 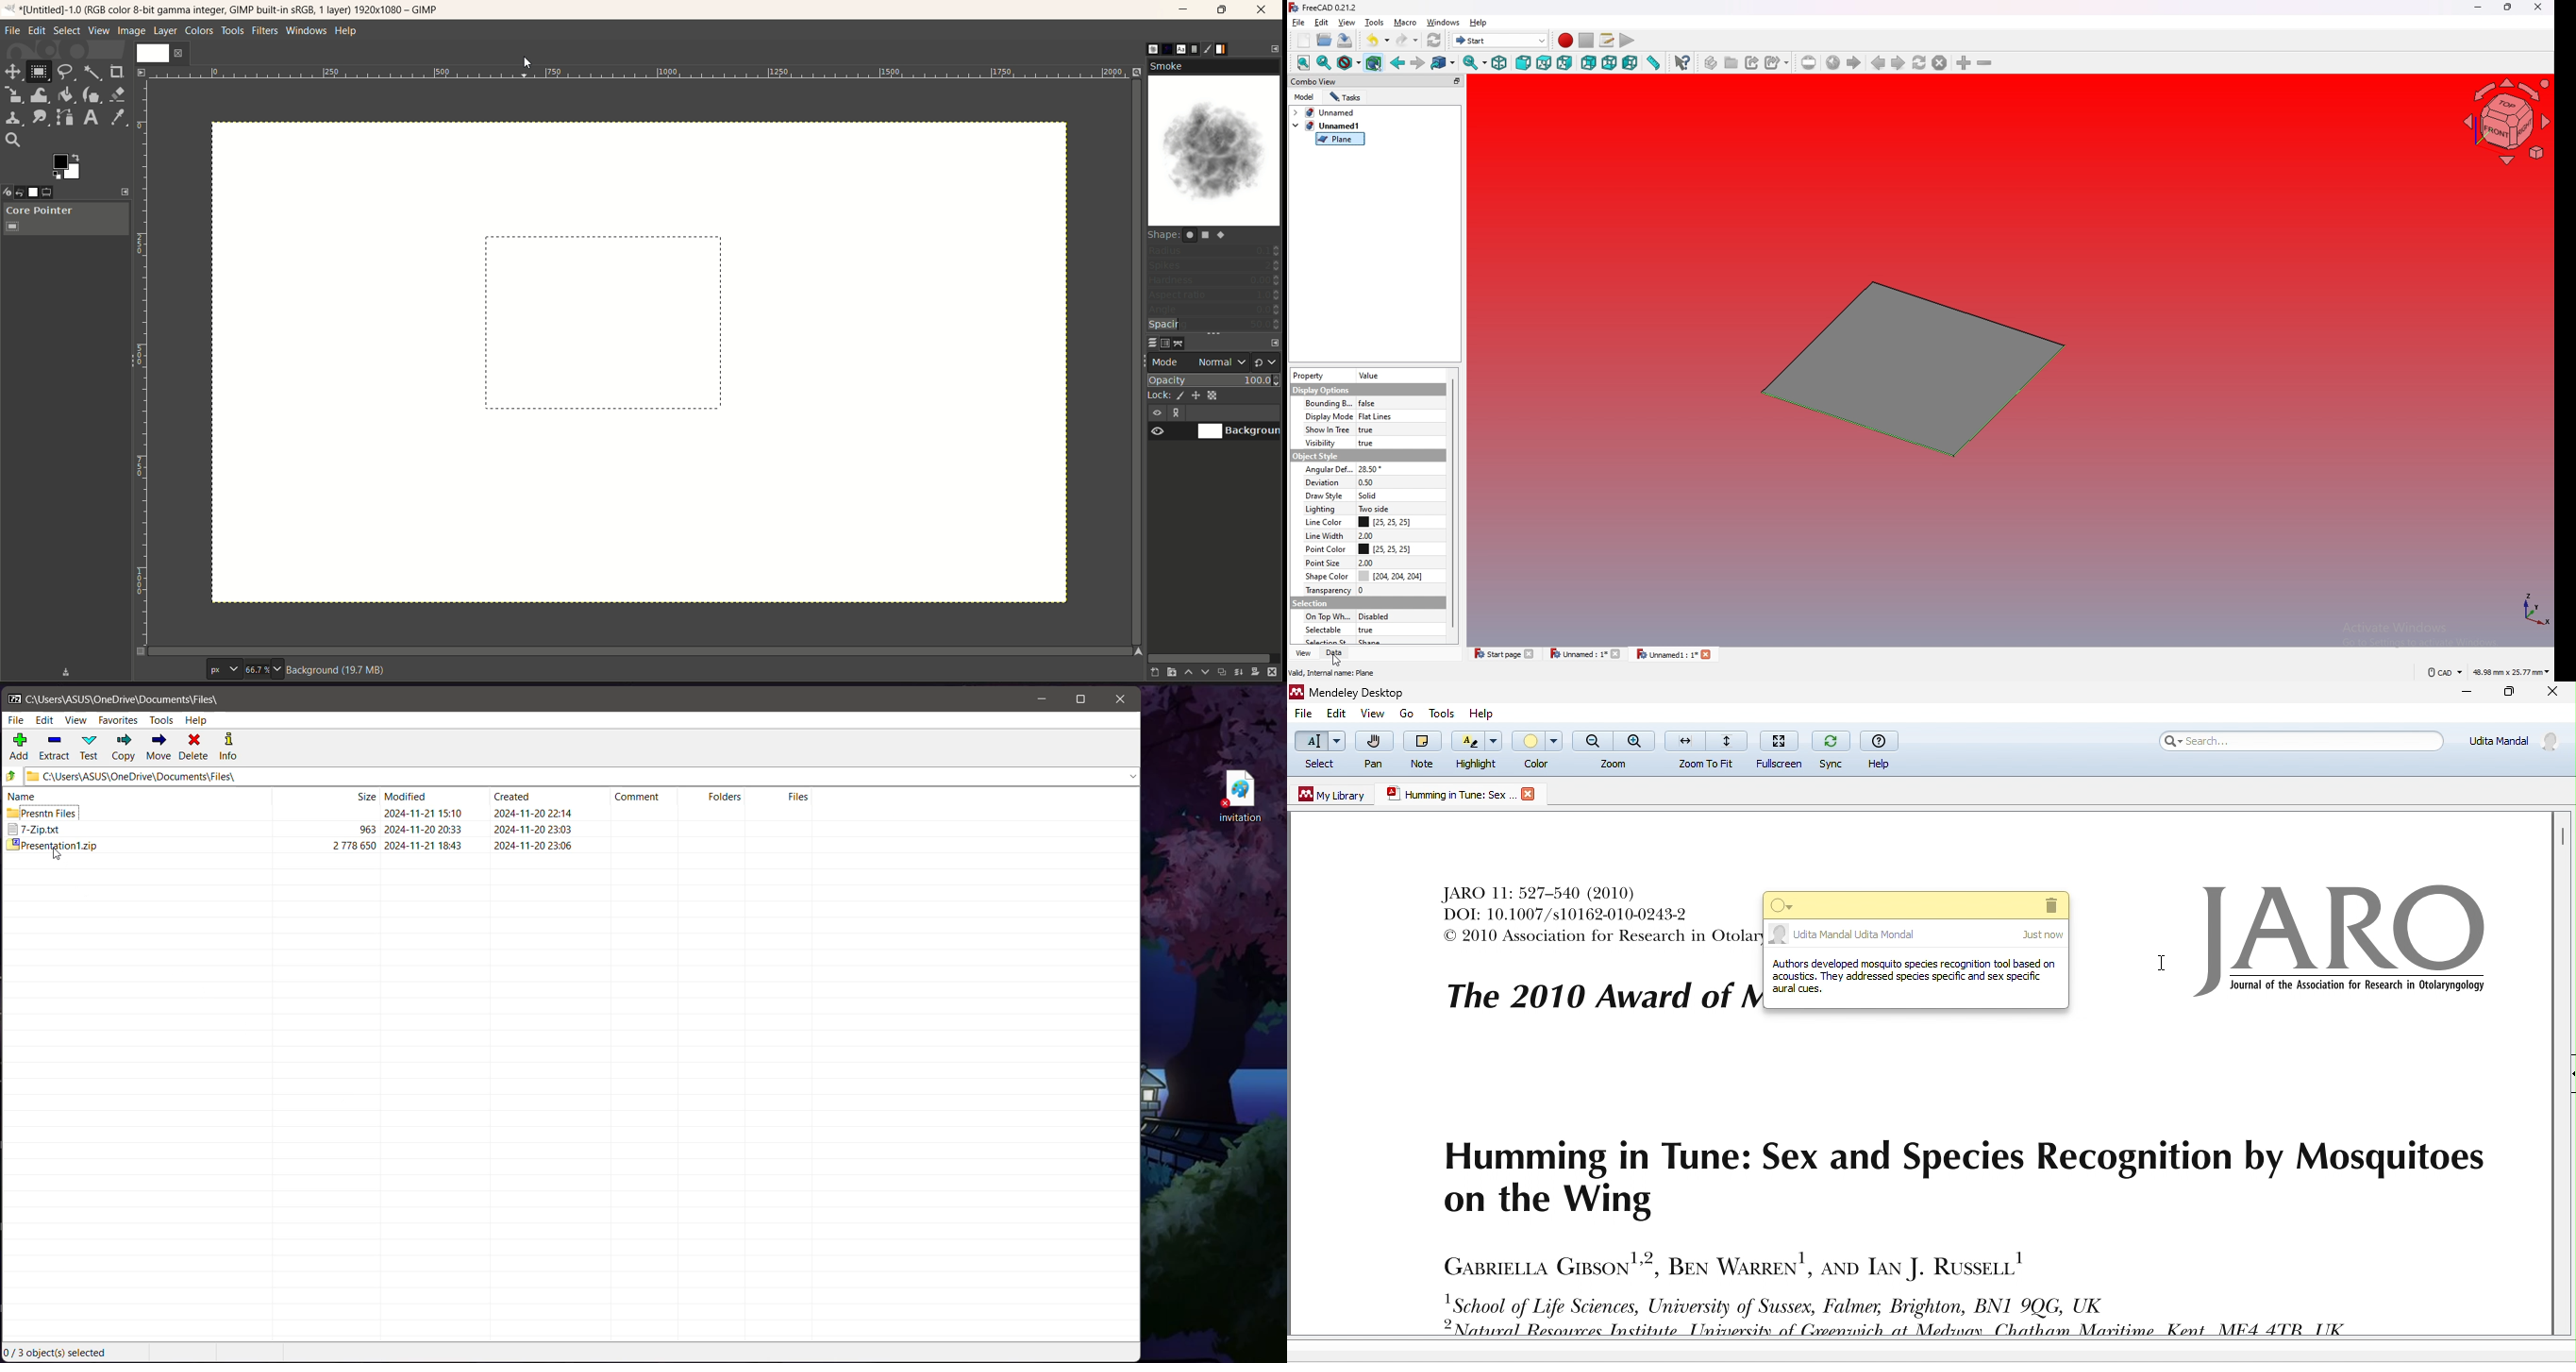 I want to click on Tools, so click(x=161, y=720).